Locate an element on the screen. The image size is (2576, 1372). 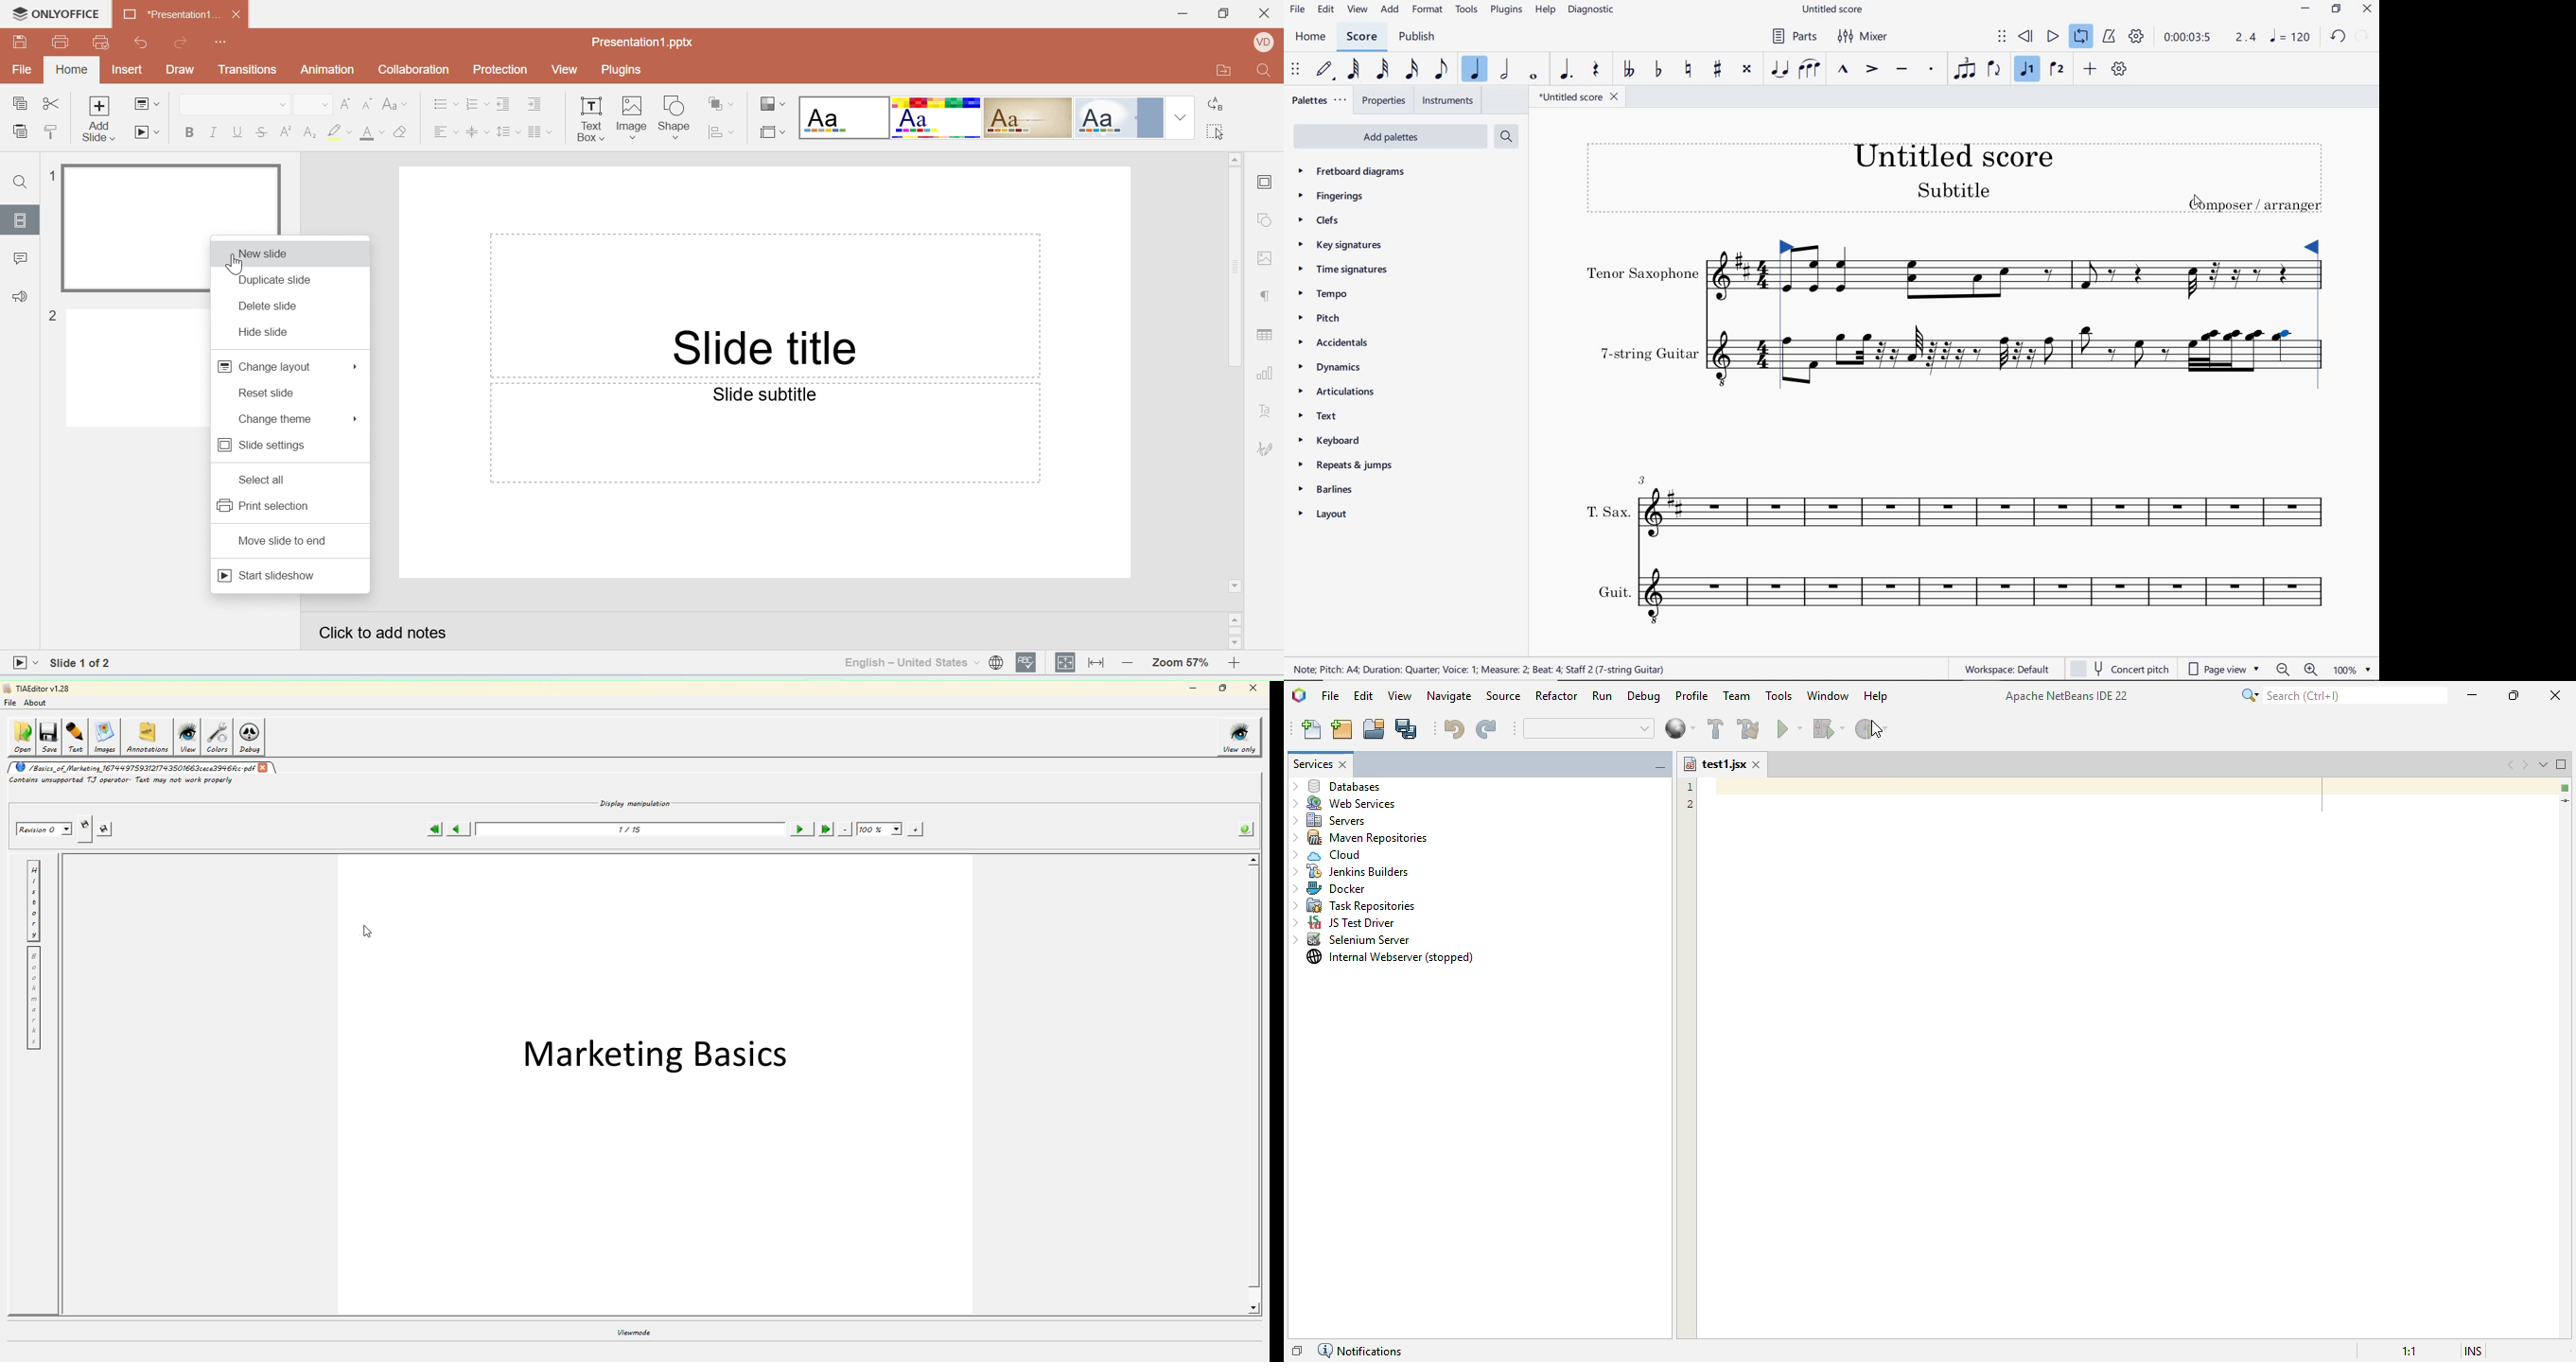
Click to add notes is located at coordinates (765, 631).